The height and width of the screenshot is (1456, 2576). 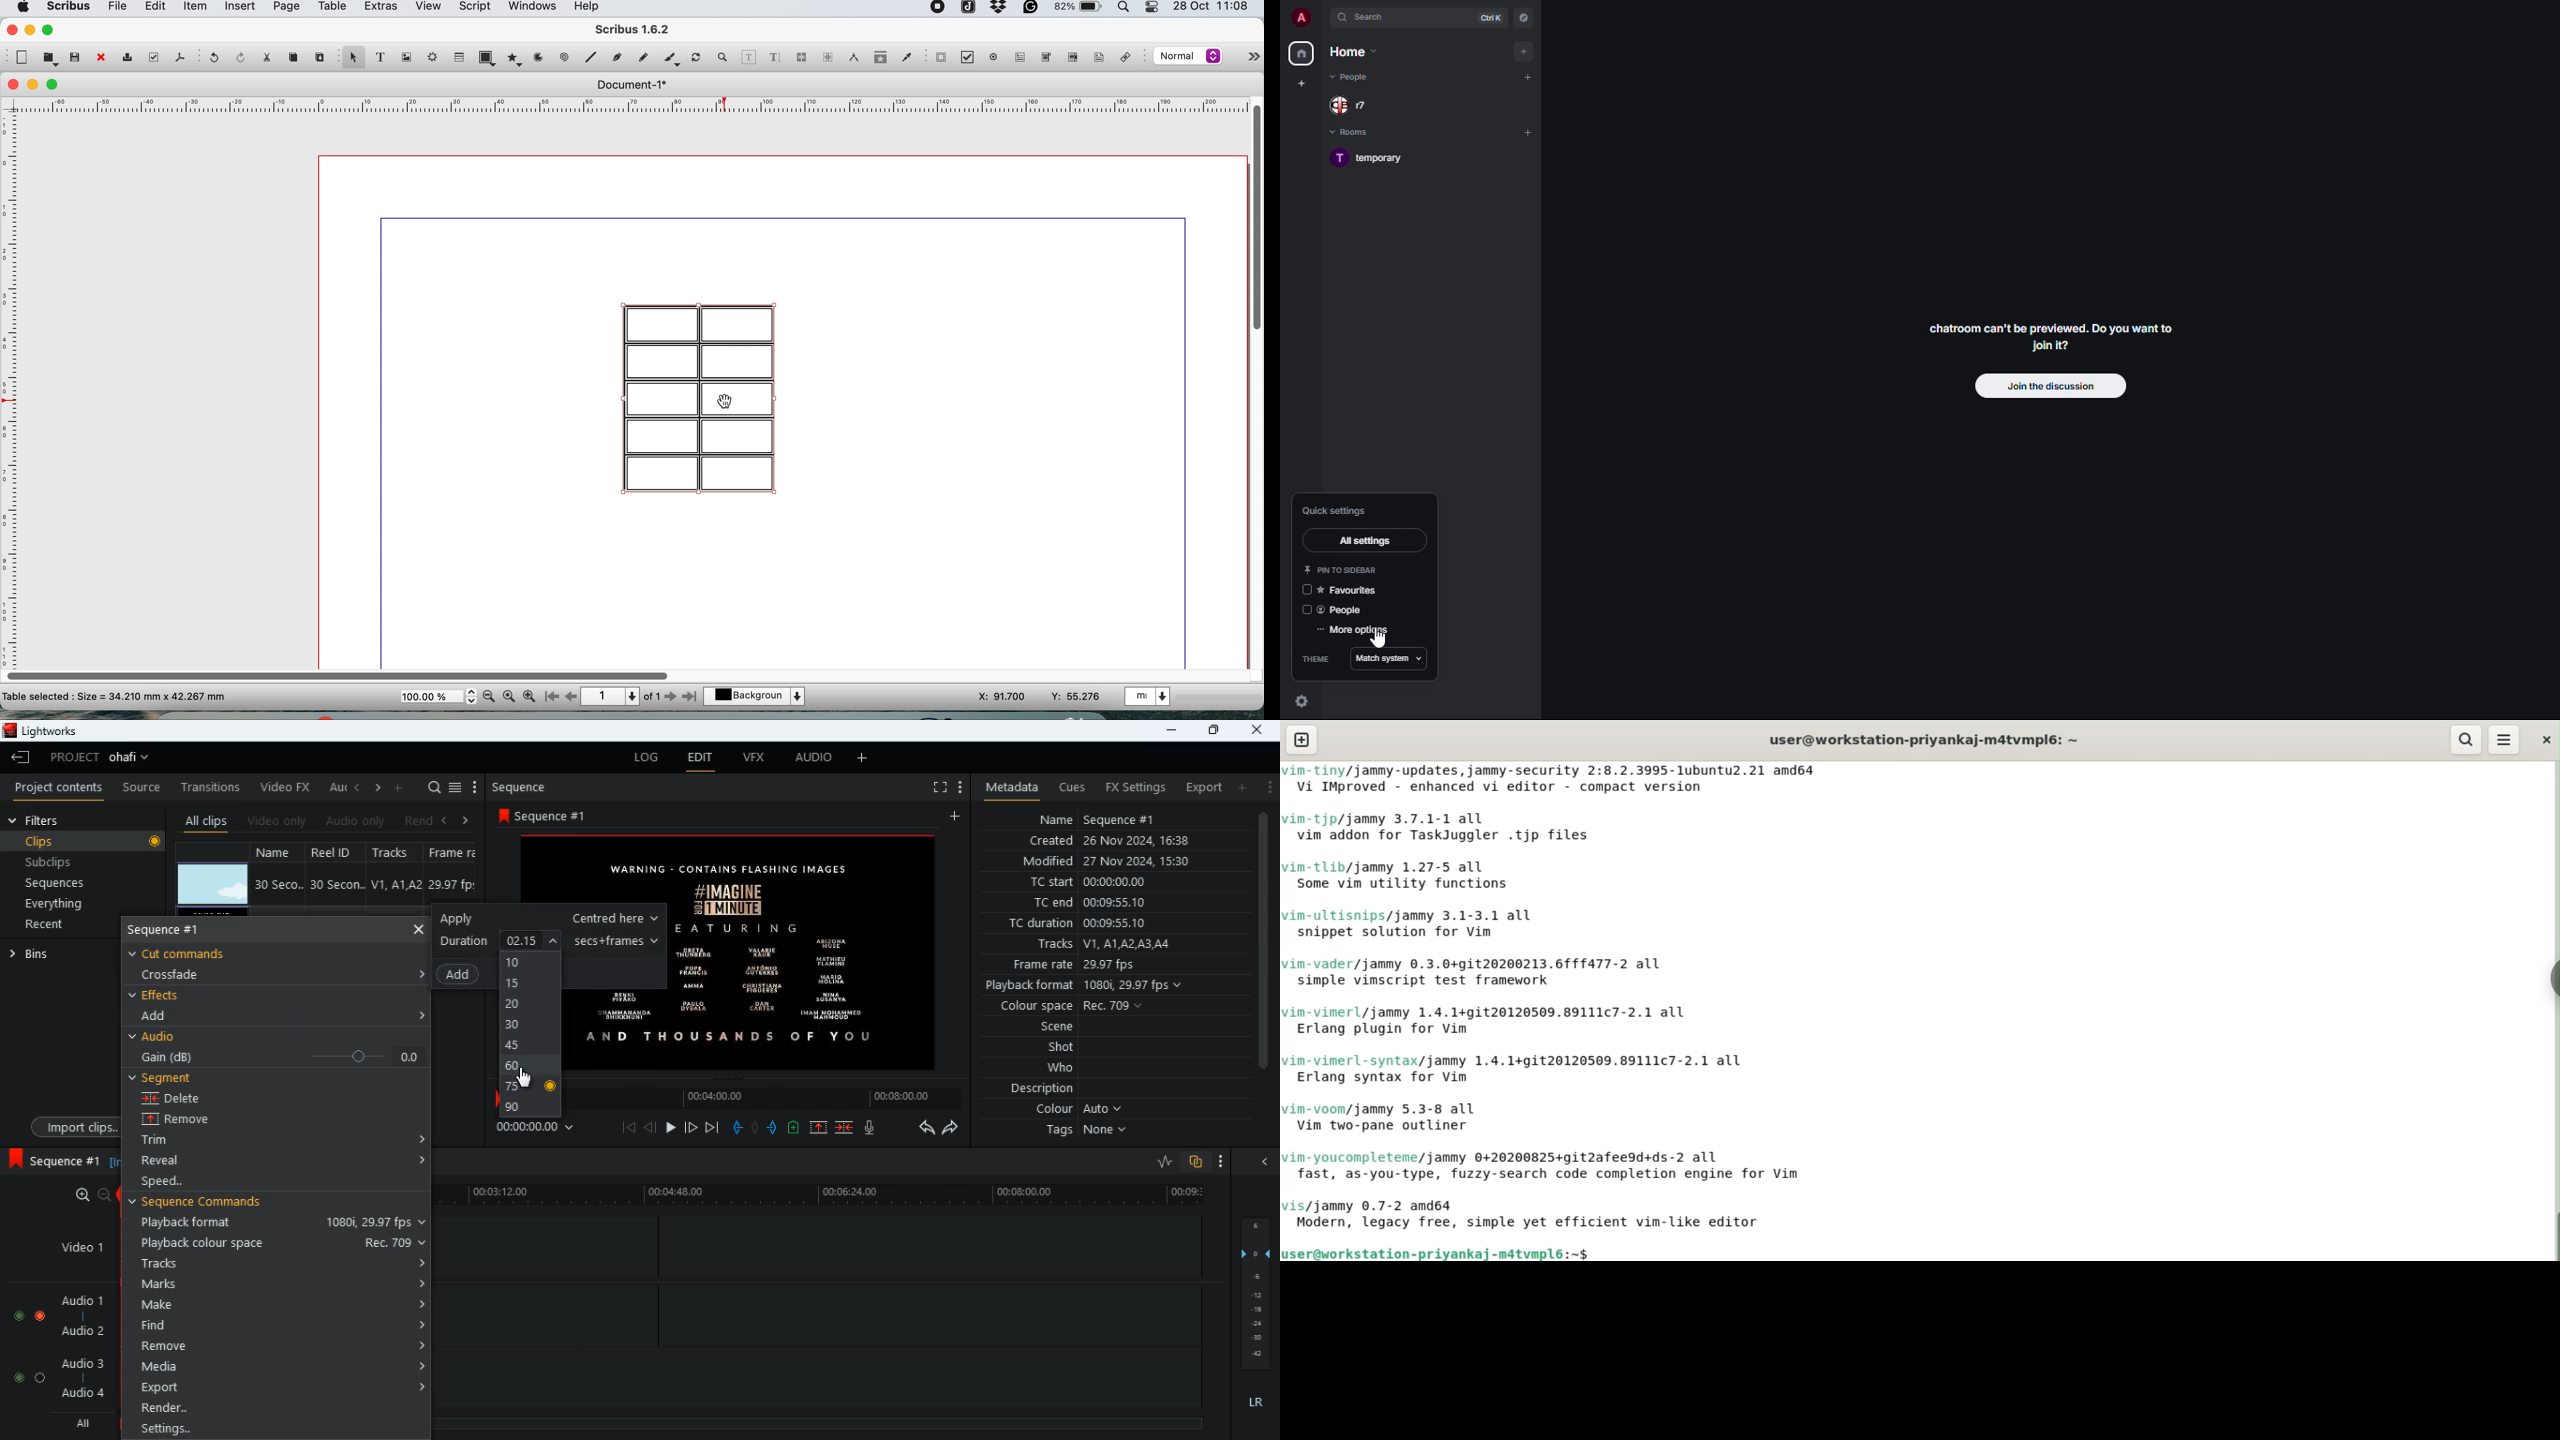 I want to click on project contents, so click(x=59, y=787).